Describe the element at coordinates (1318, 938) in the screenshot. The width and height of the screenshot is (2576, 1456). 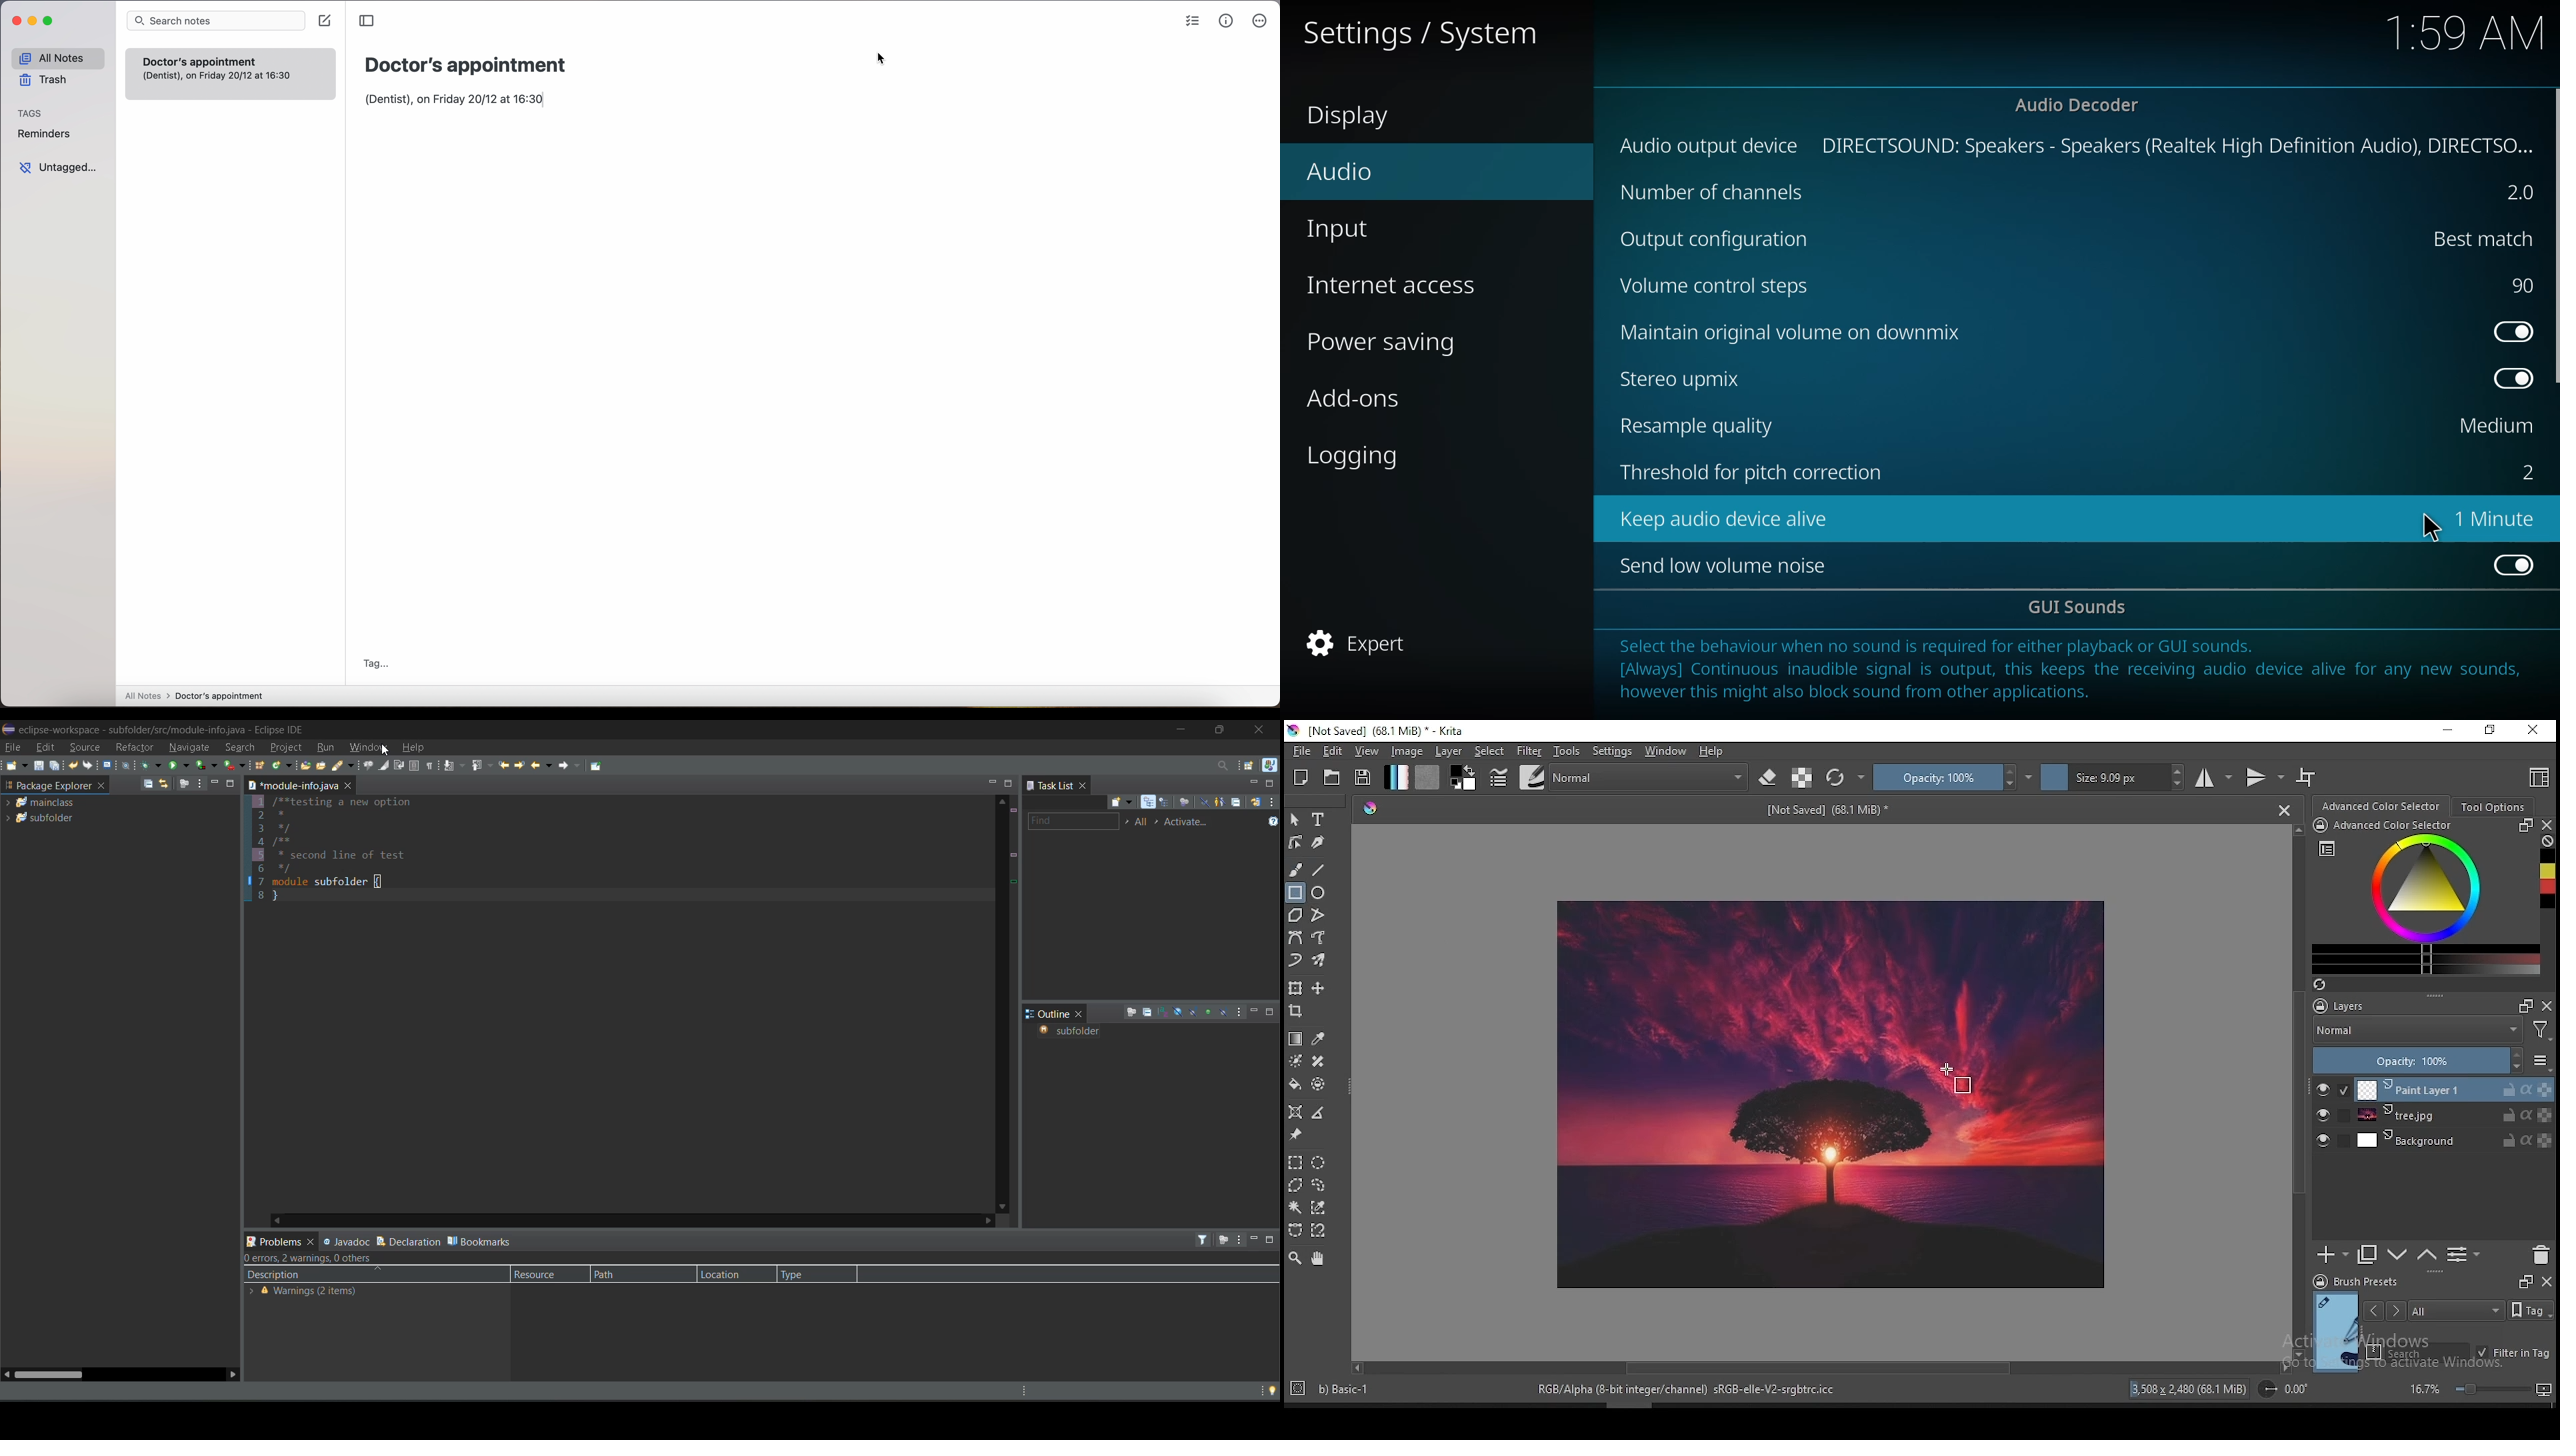
I see `freehand path tool` at that location.